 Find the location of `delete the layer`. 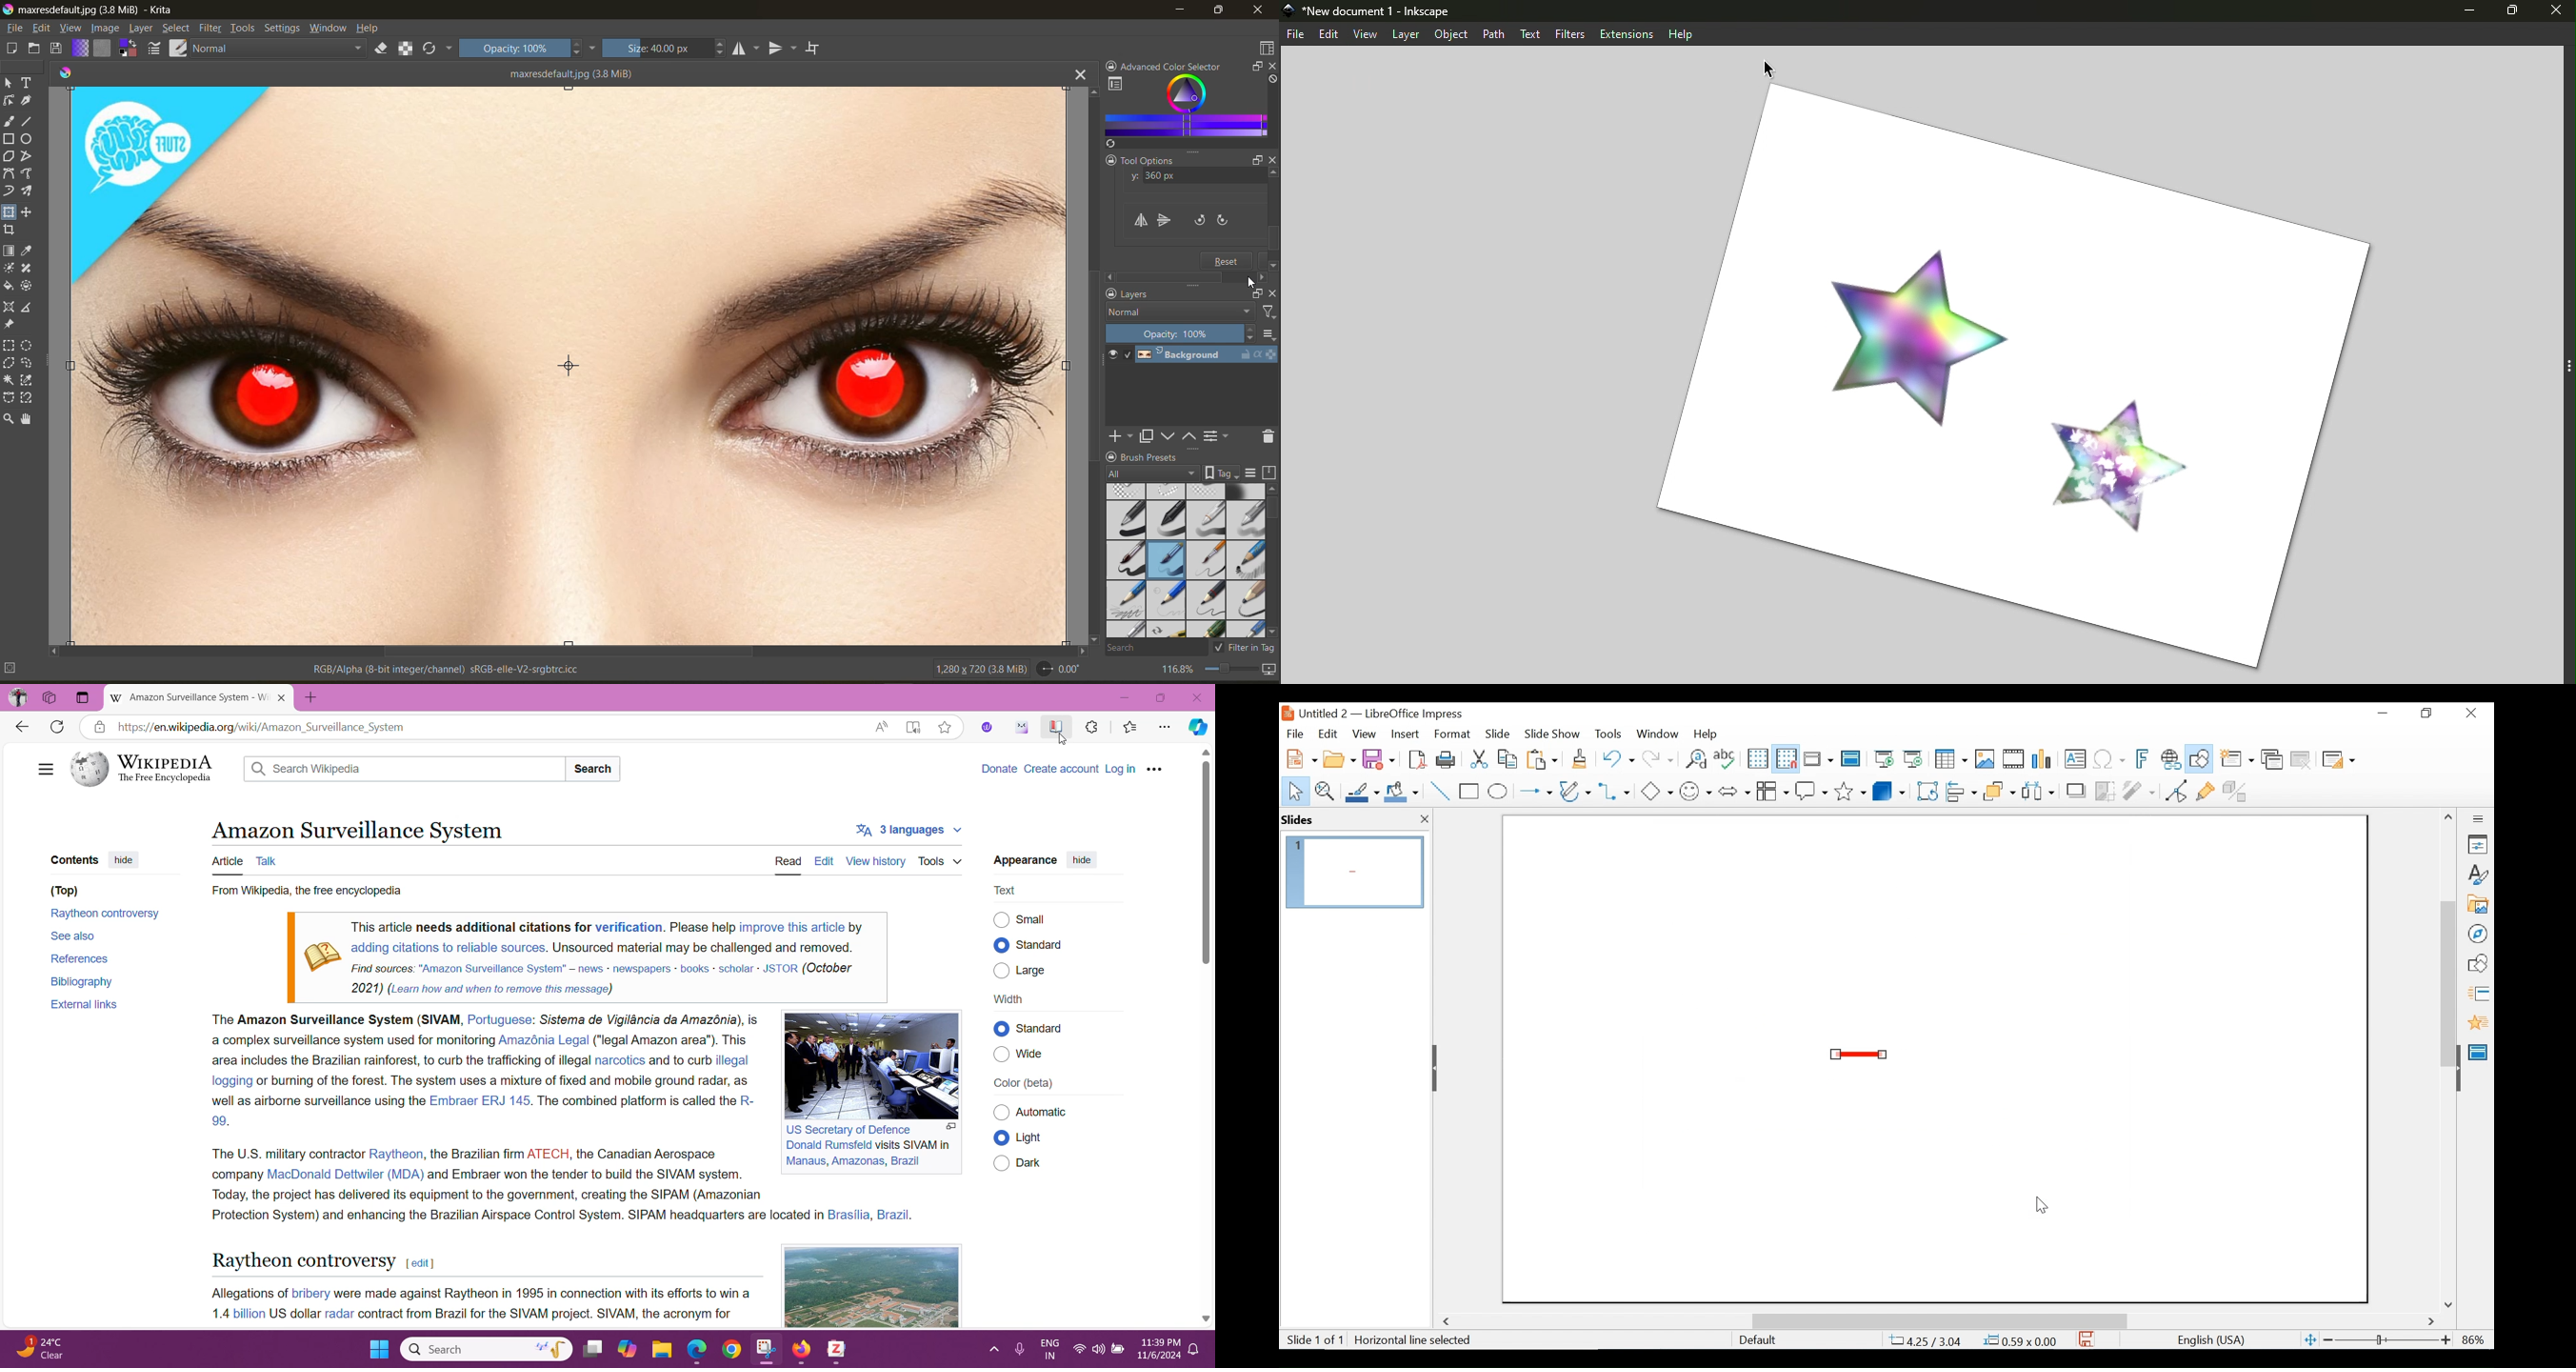

delete the layer is located at coordinates (1266, 437).